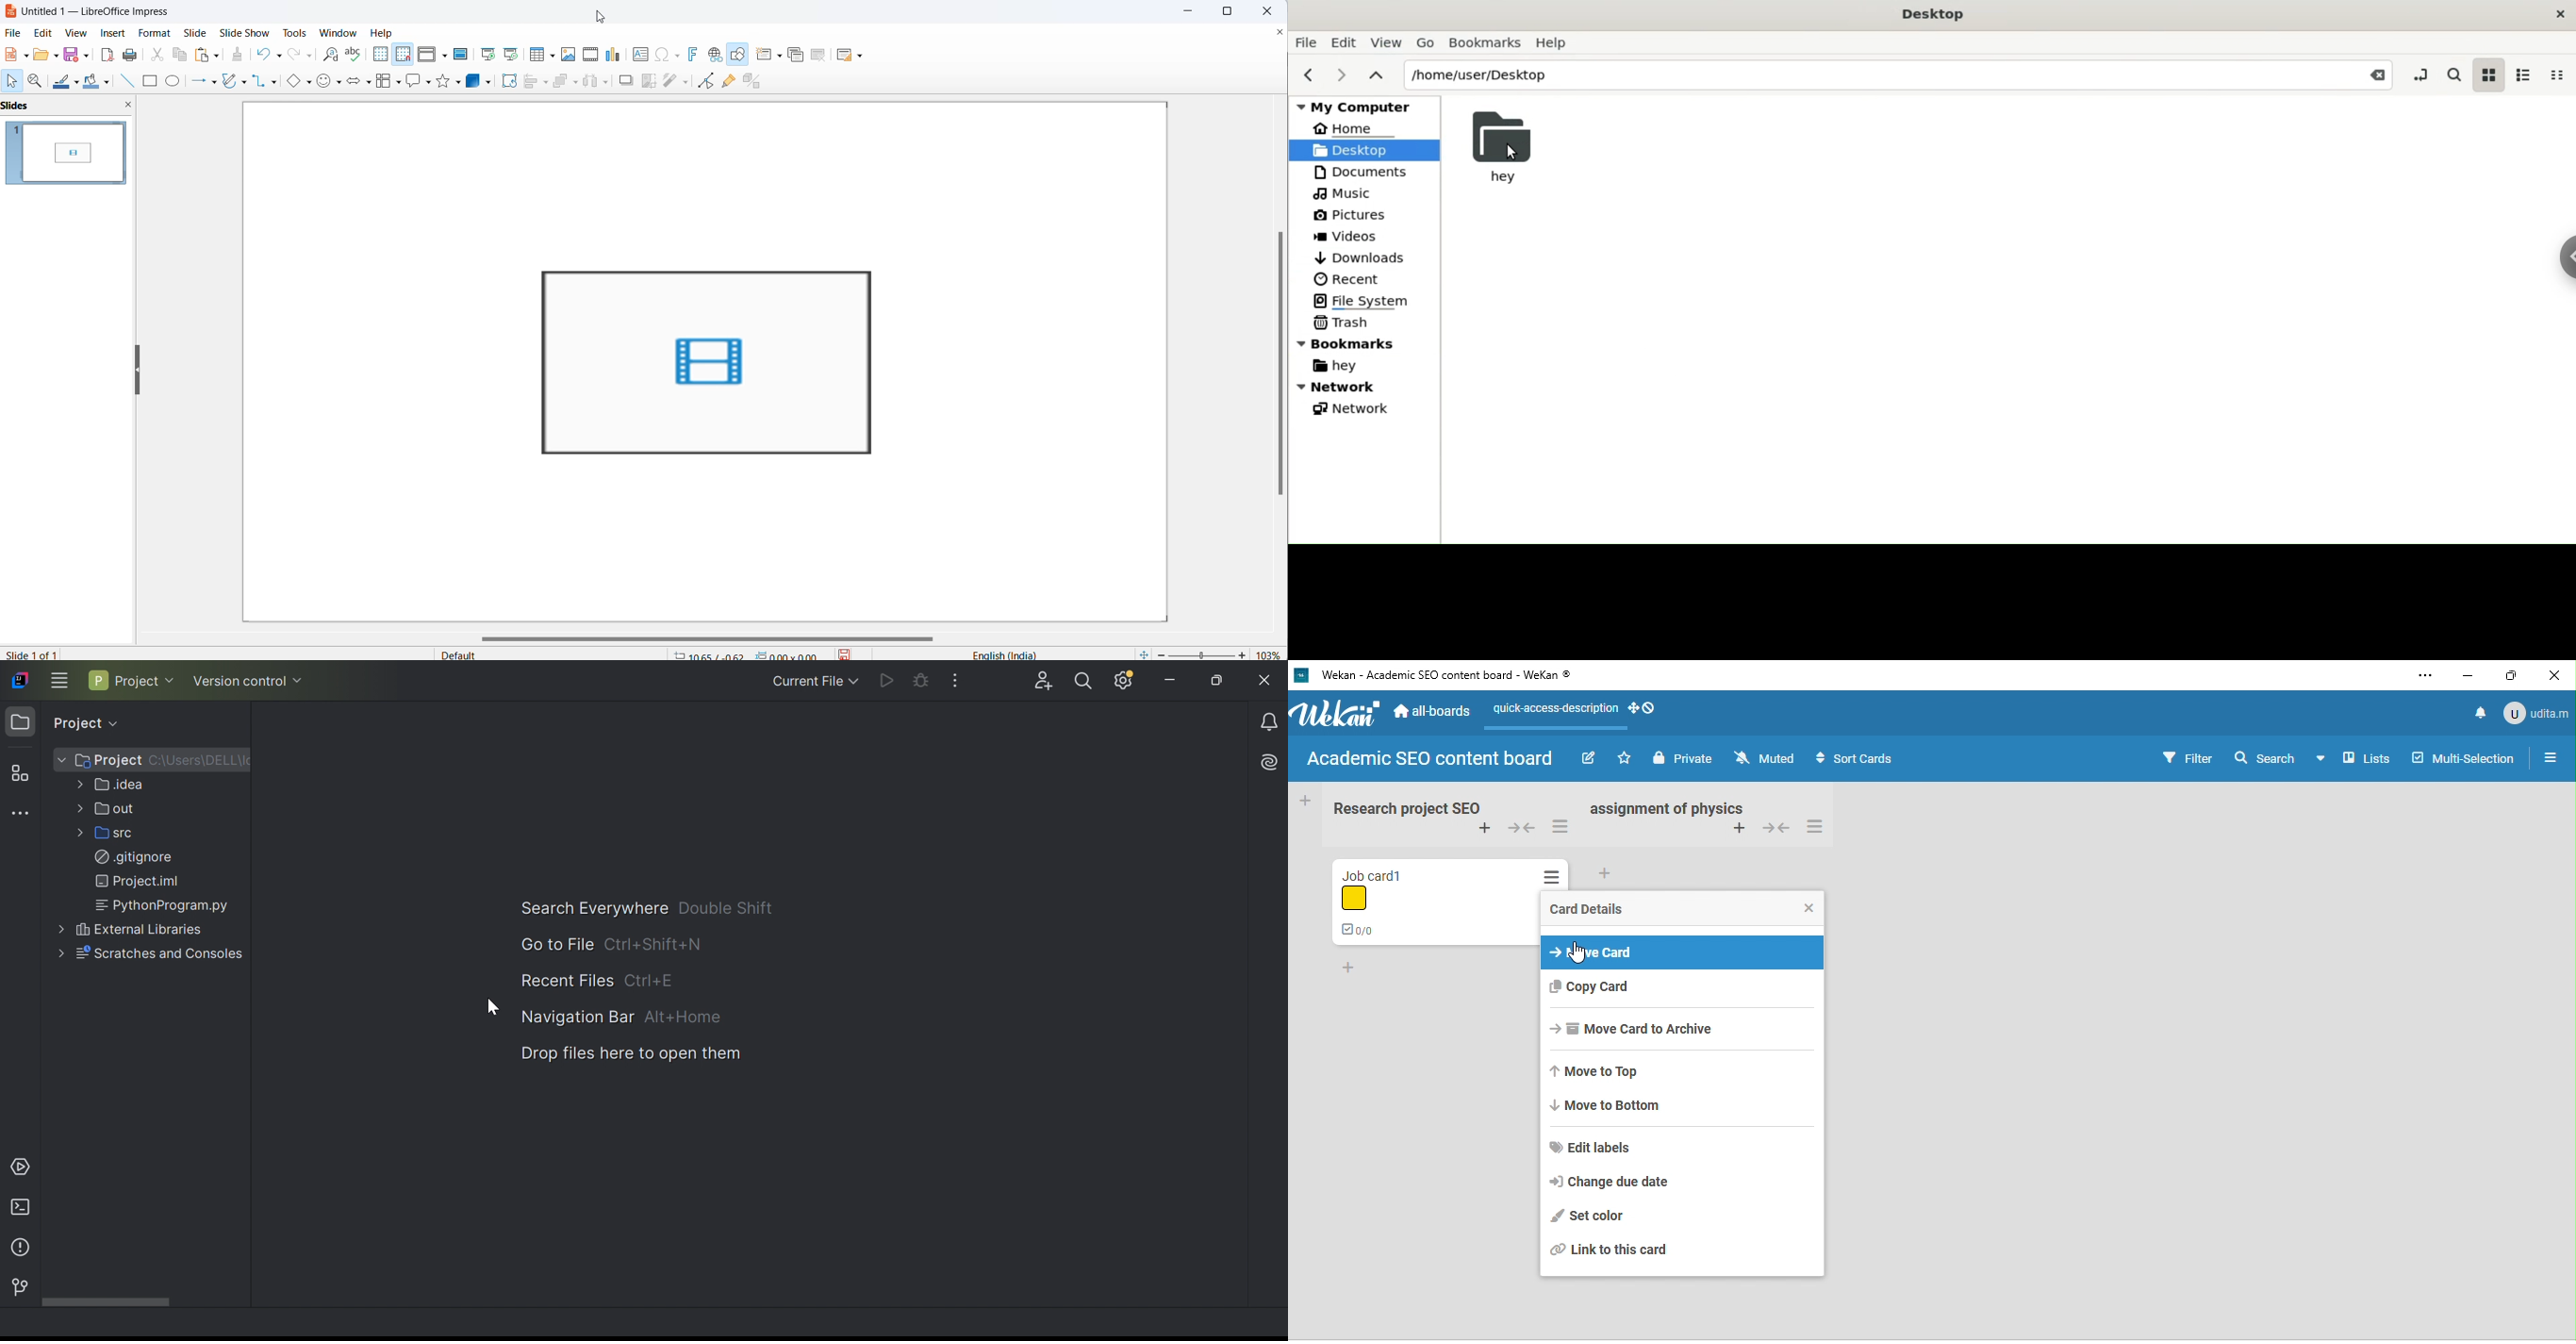 The height and width of the screenshot is (1344, 2576). What do you see at coordinates (1477, 829) in the screenshot?
I see `add card` at bounding box center [1477, 829].